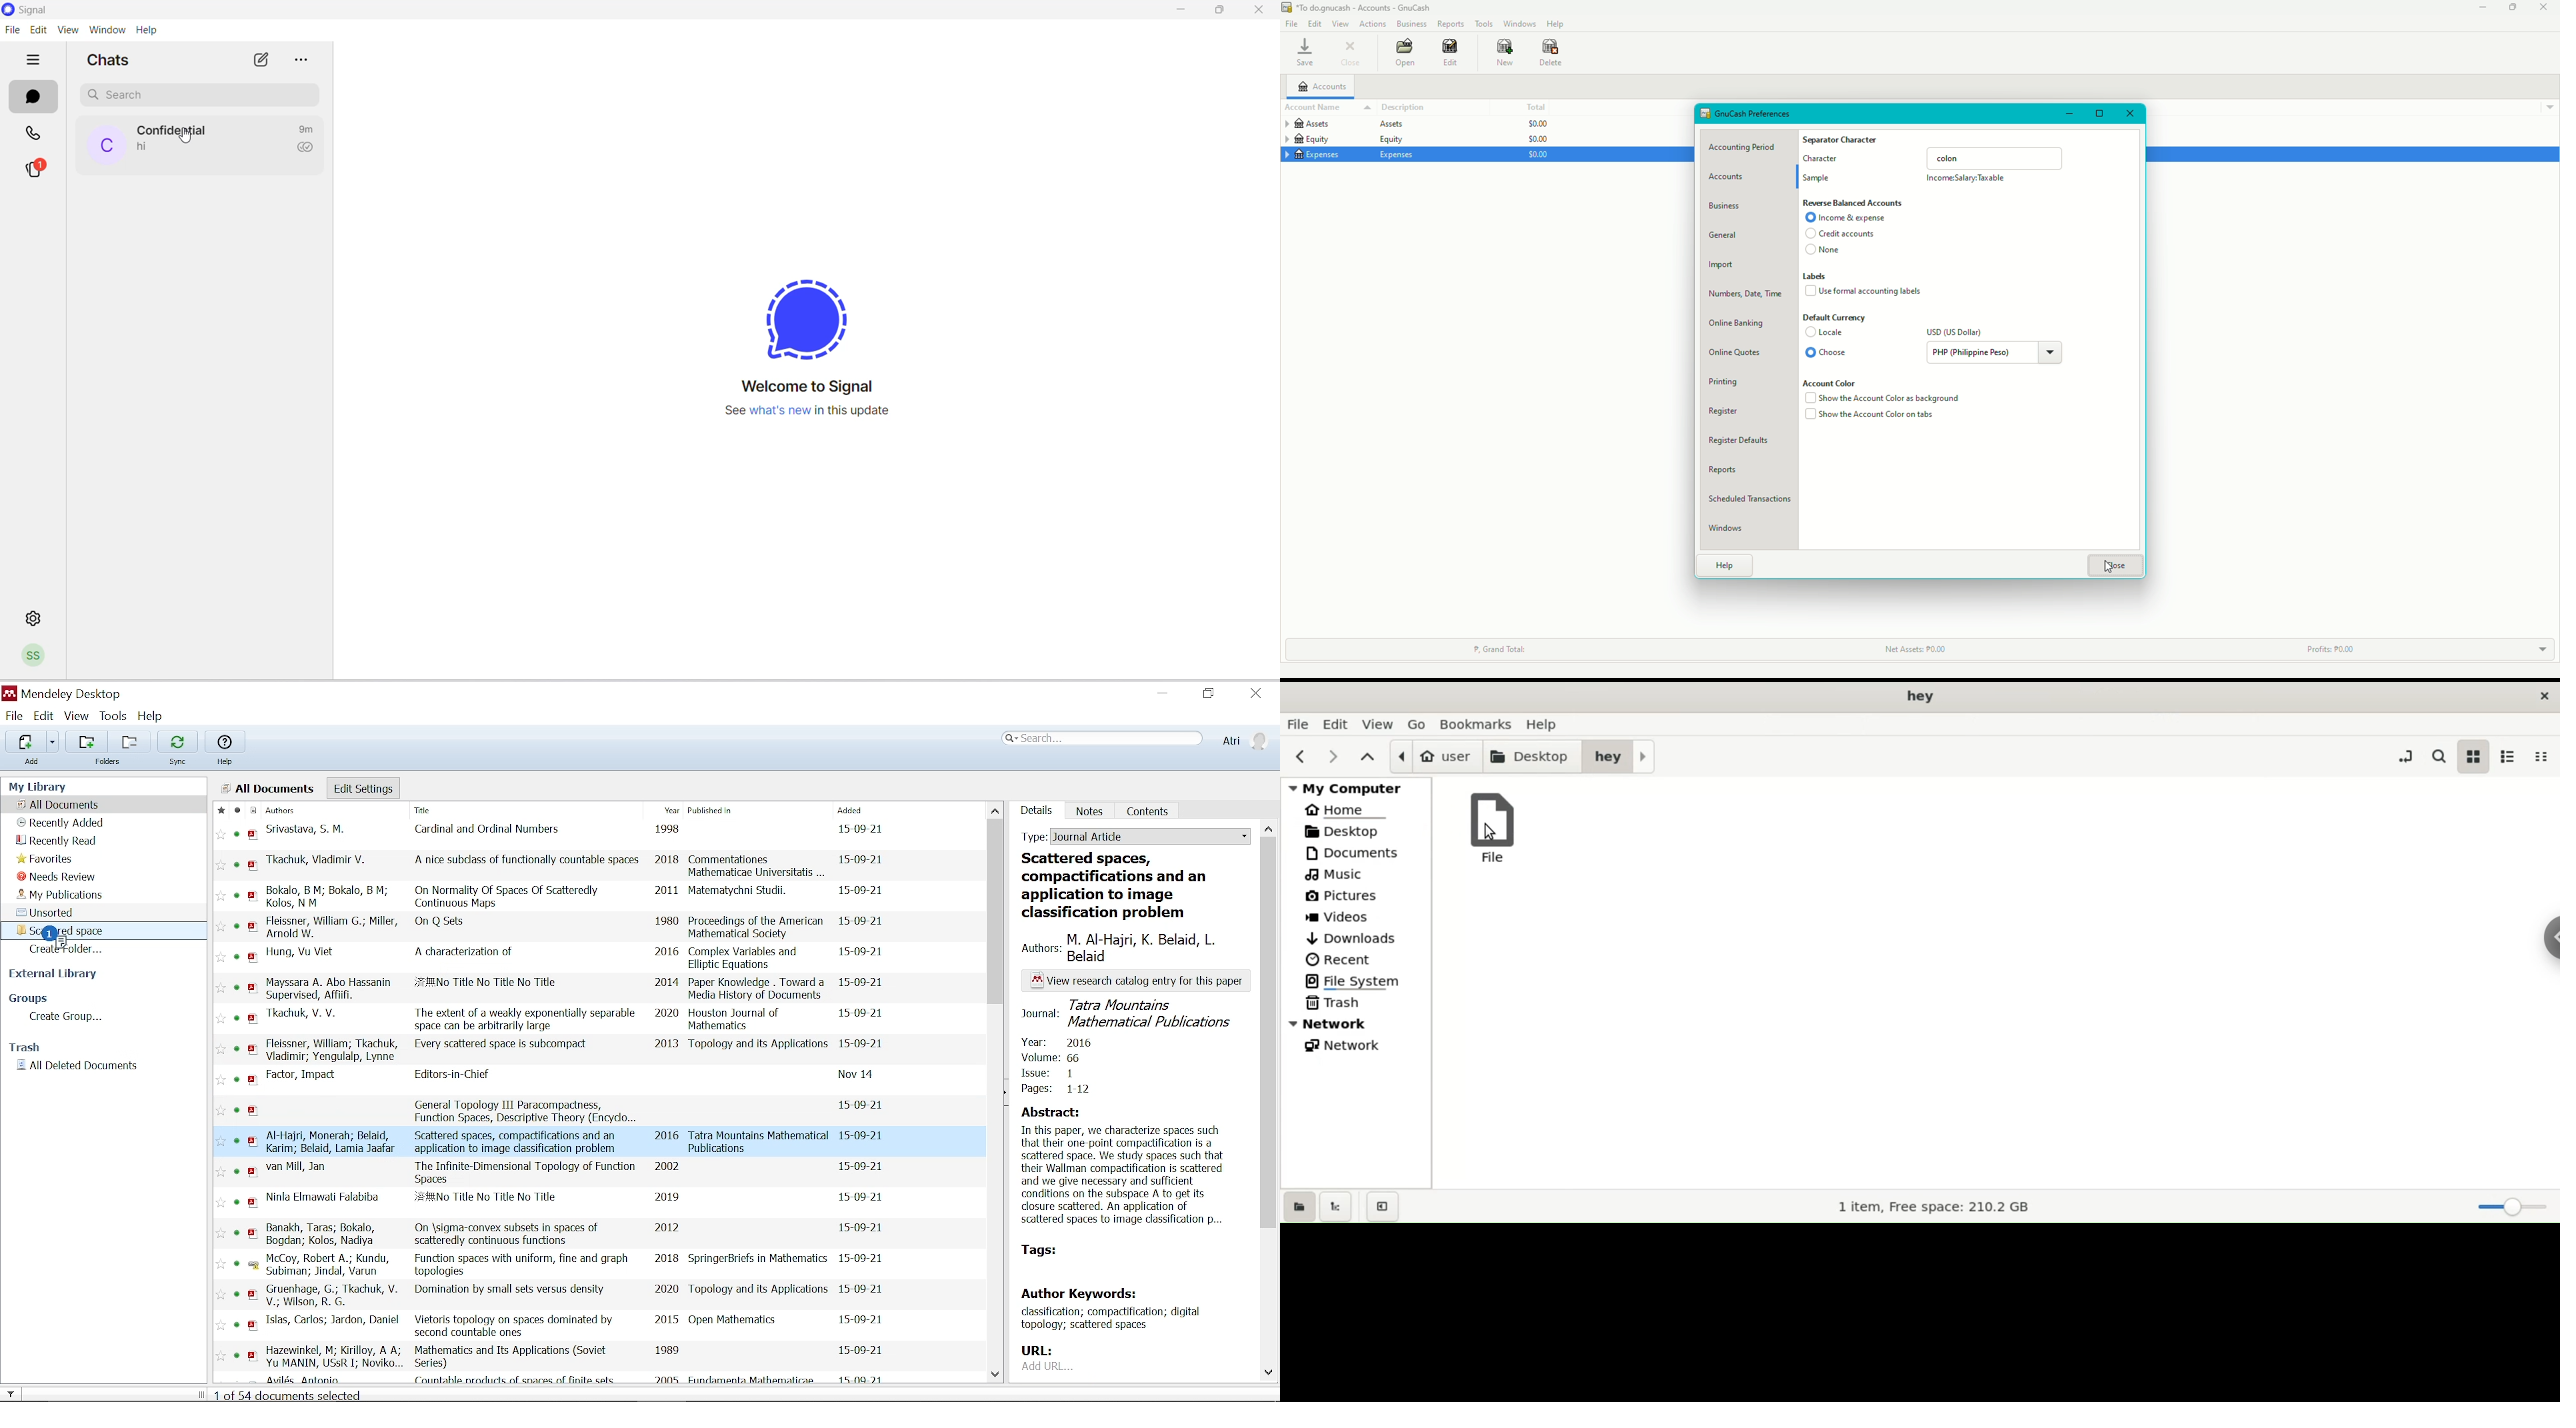 The height and width of the screenshot is (1428, 2576). I want to click on USD, so click(1955, 333).